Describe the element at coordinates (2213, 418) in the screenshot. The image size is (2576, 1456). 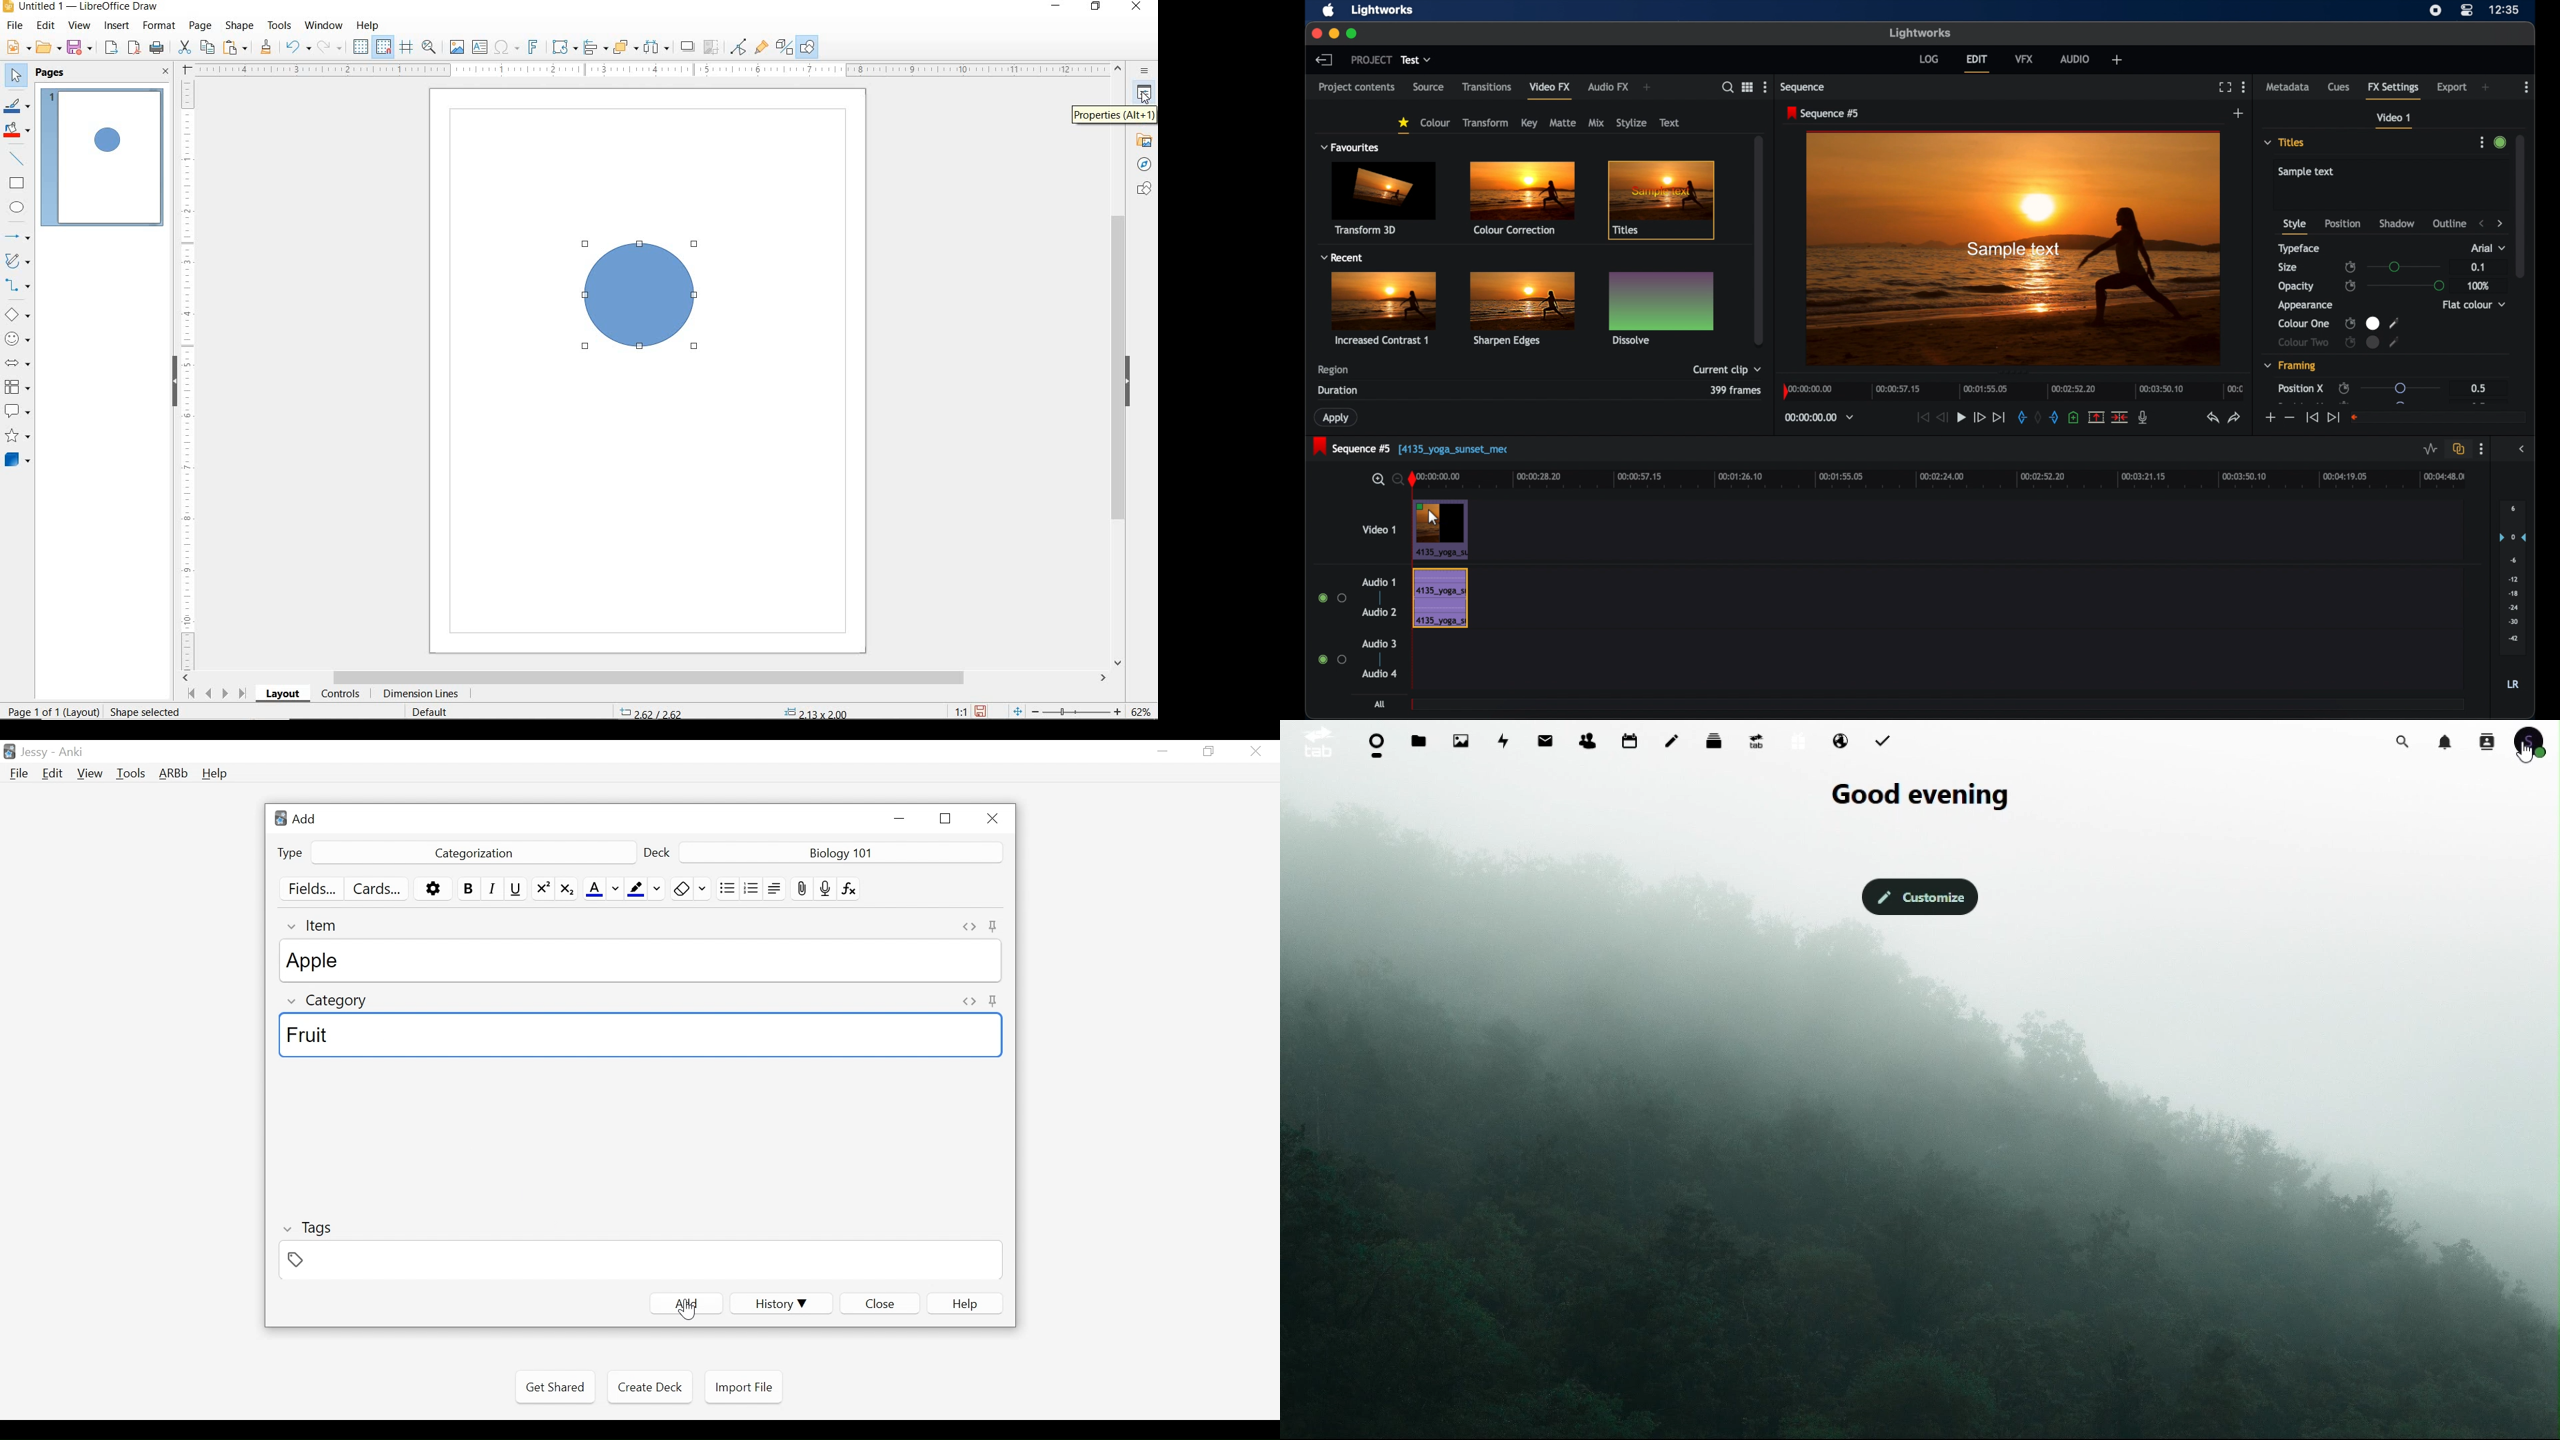
I see `undo` at that location.